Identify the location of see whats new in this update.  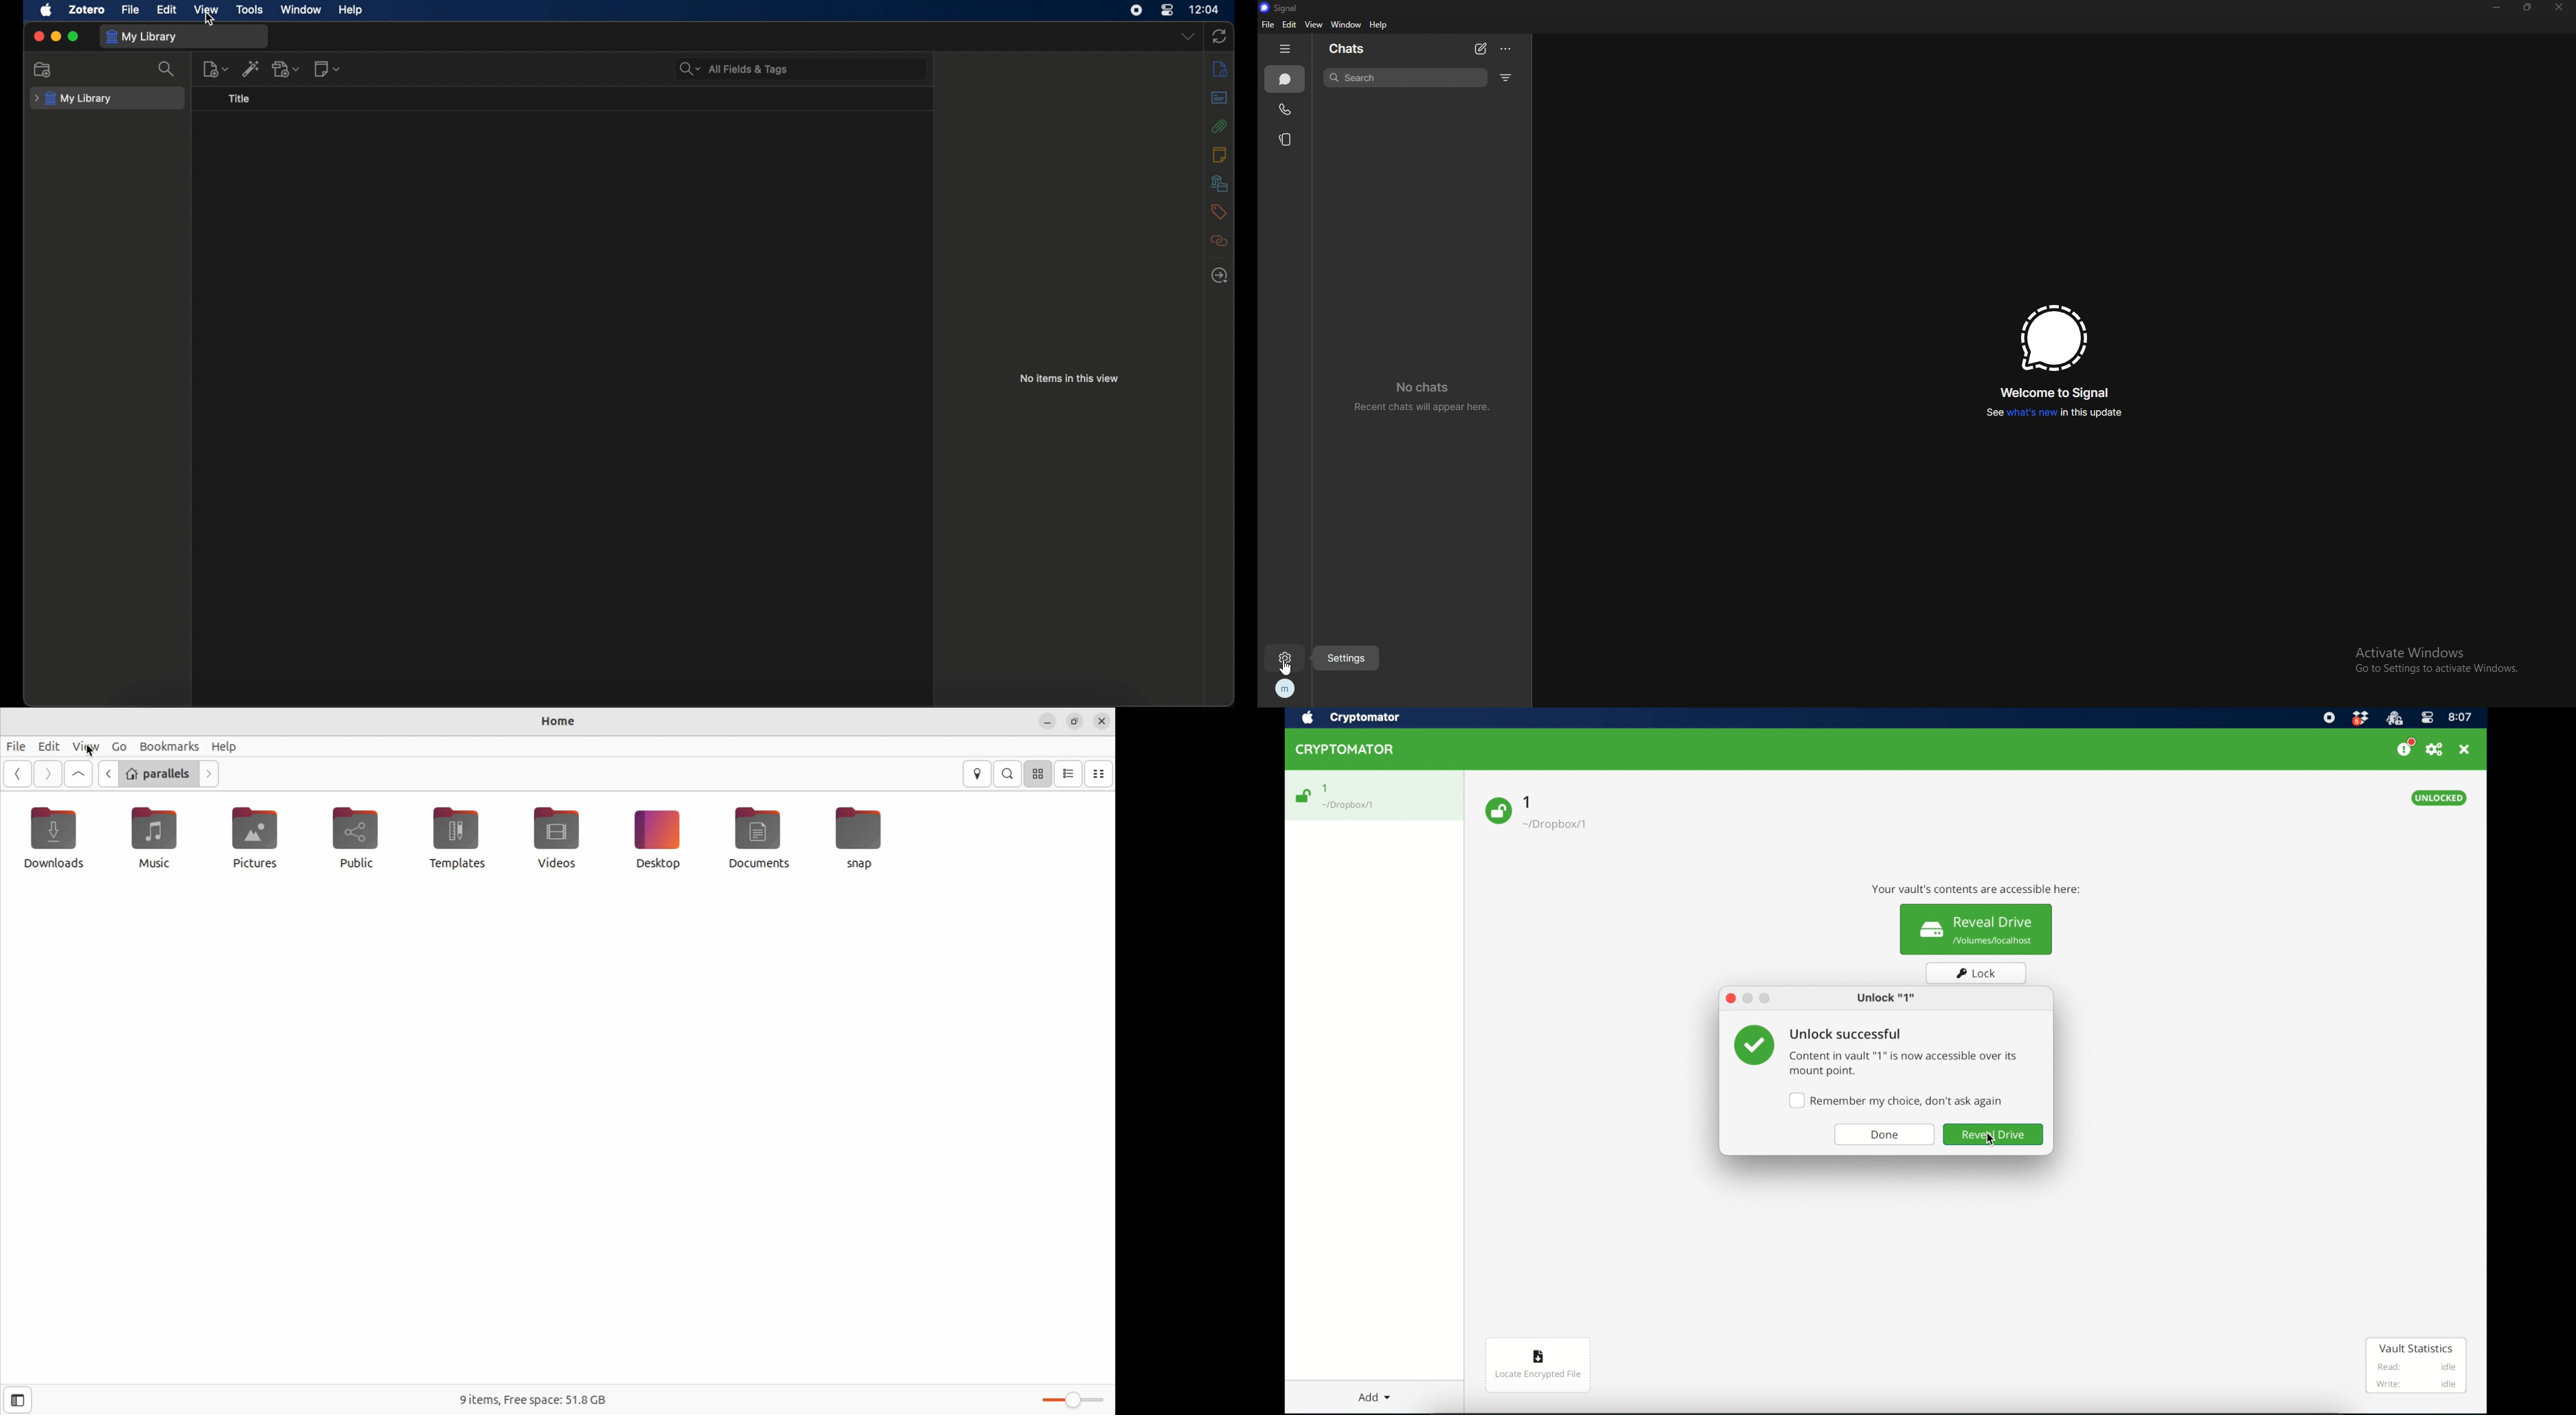
(2054, 412).